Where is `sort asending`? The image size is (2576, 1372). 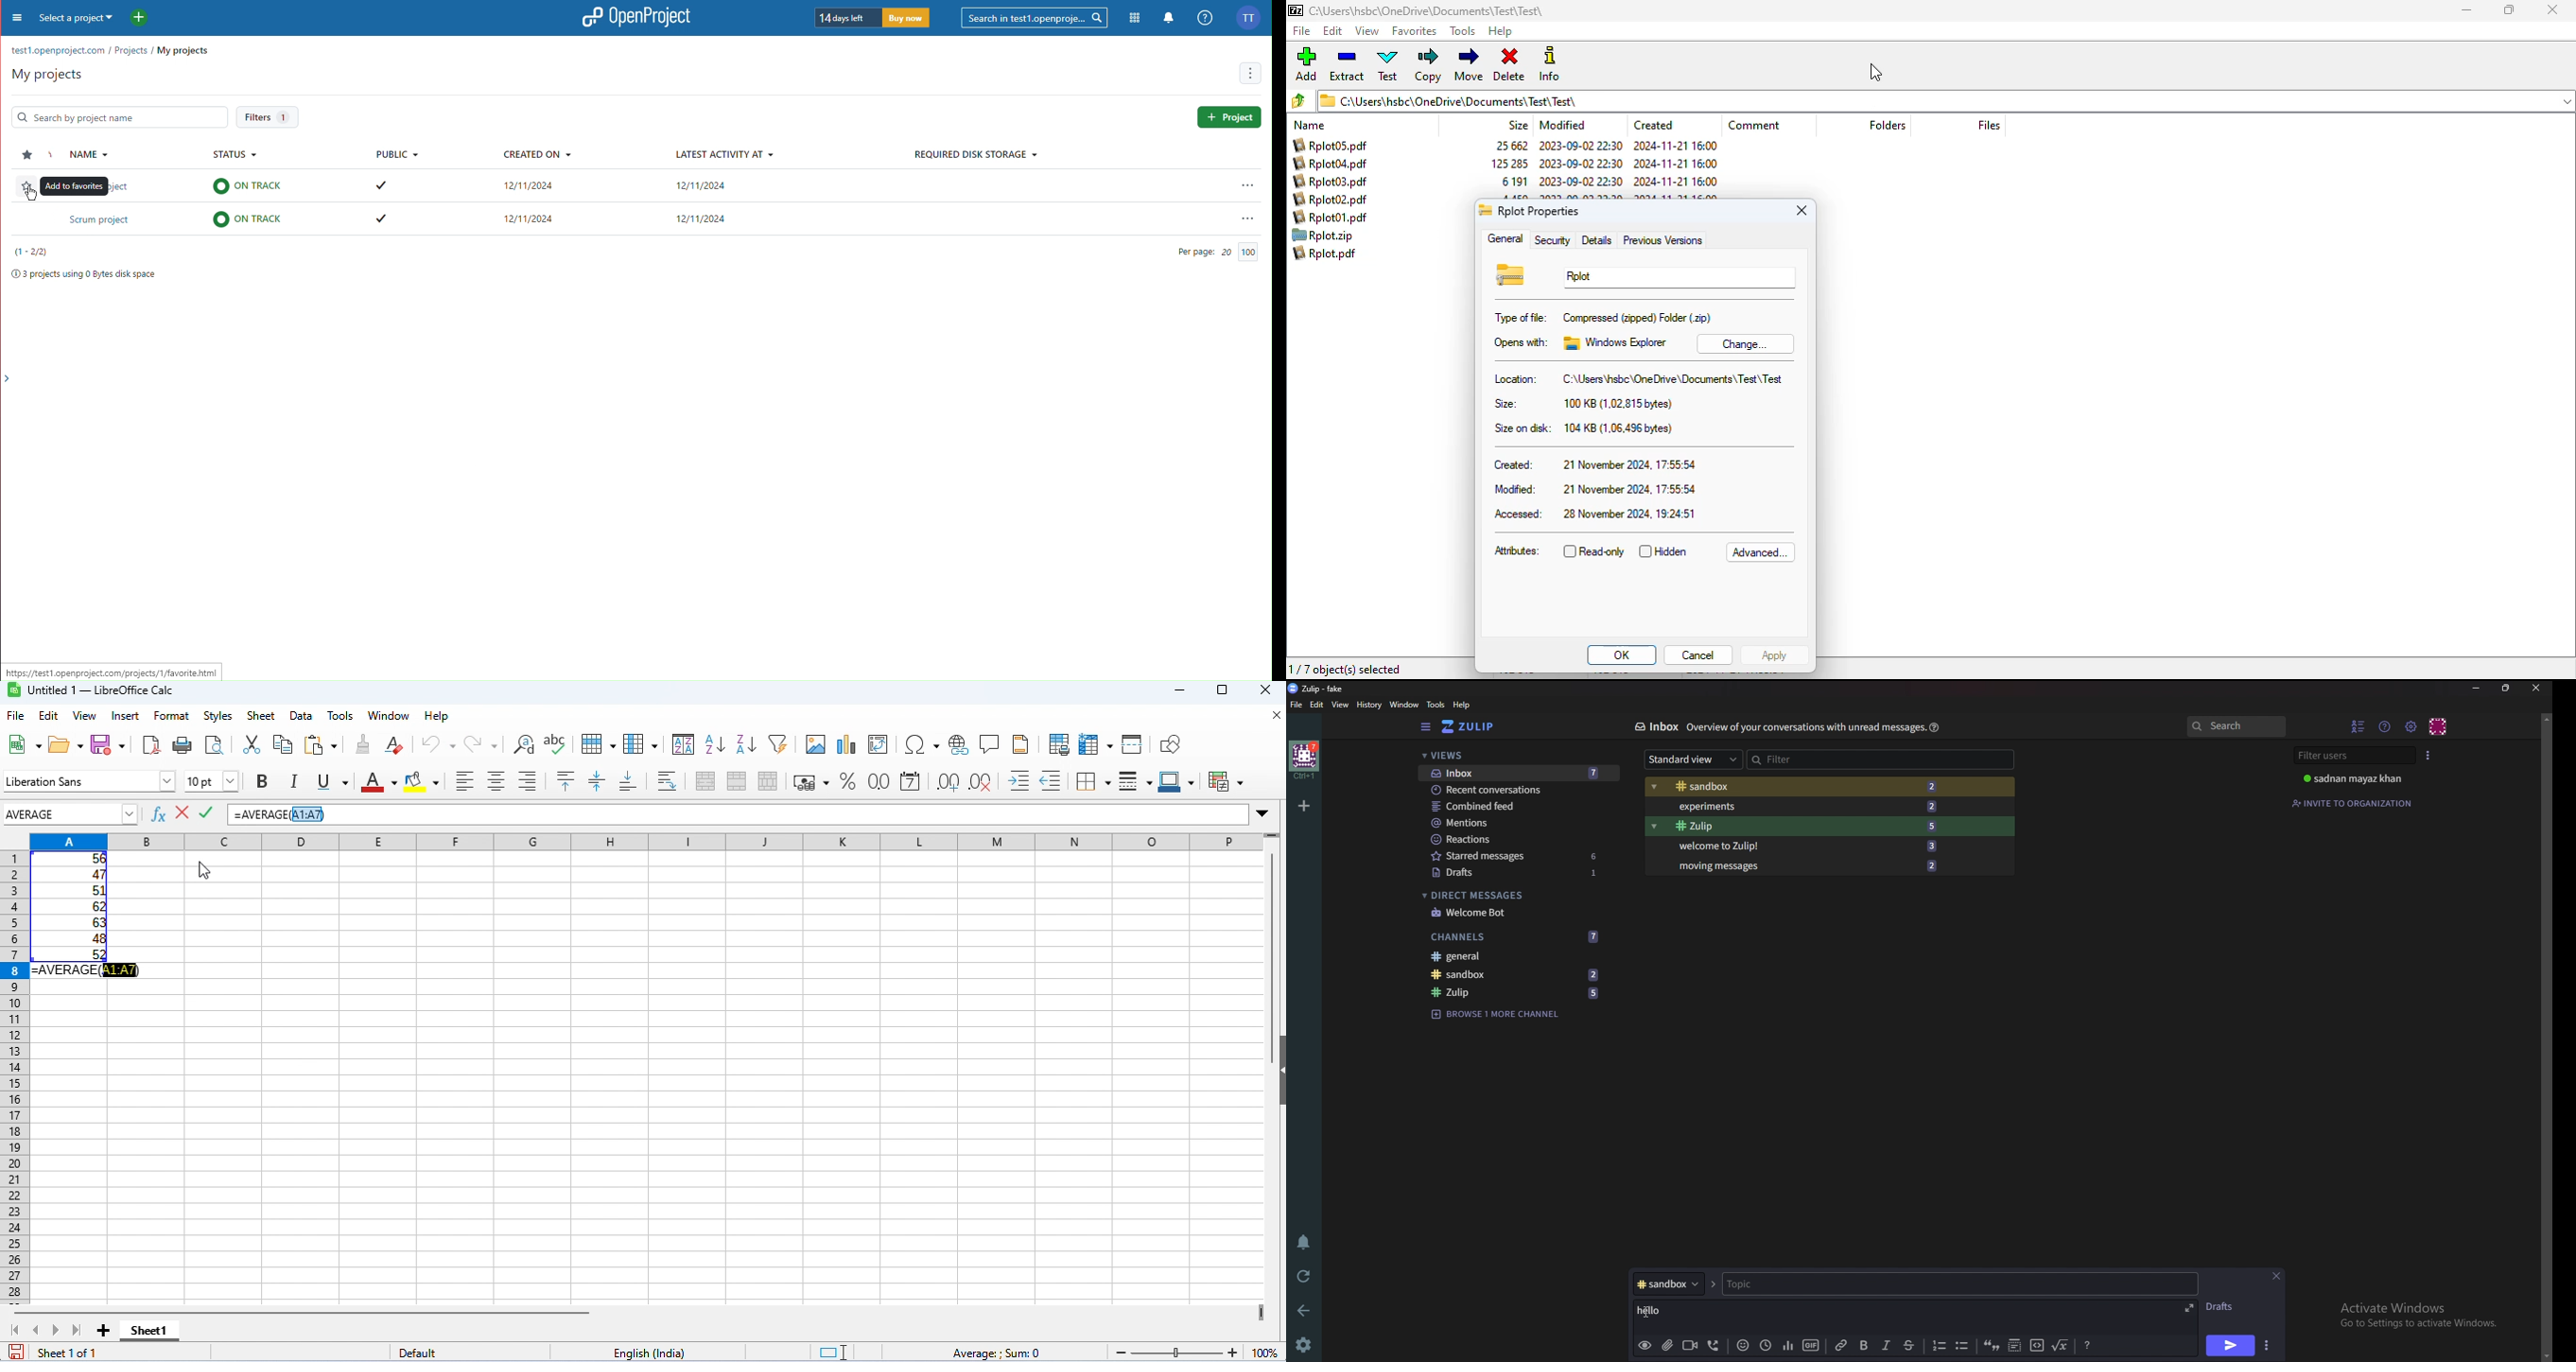
sort asending is located at coordinates (714, 743).